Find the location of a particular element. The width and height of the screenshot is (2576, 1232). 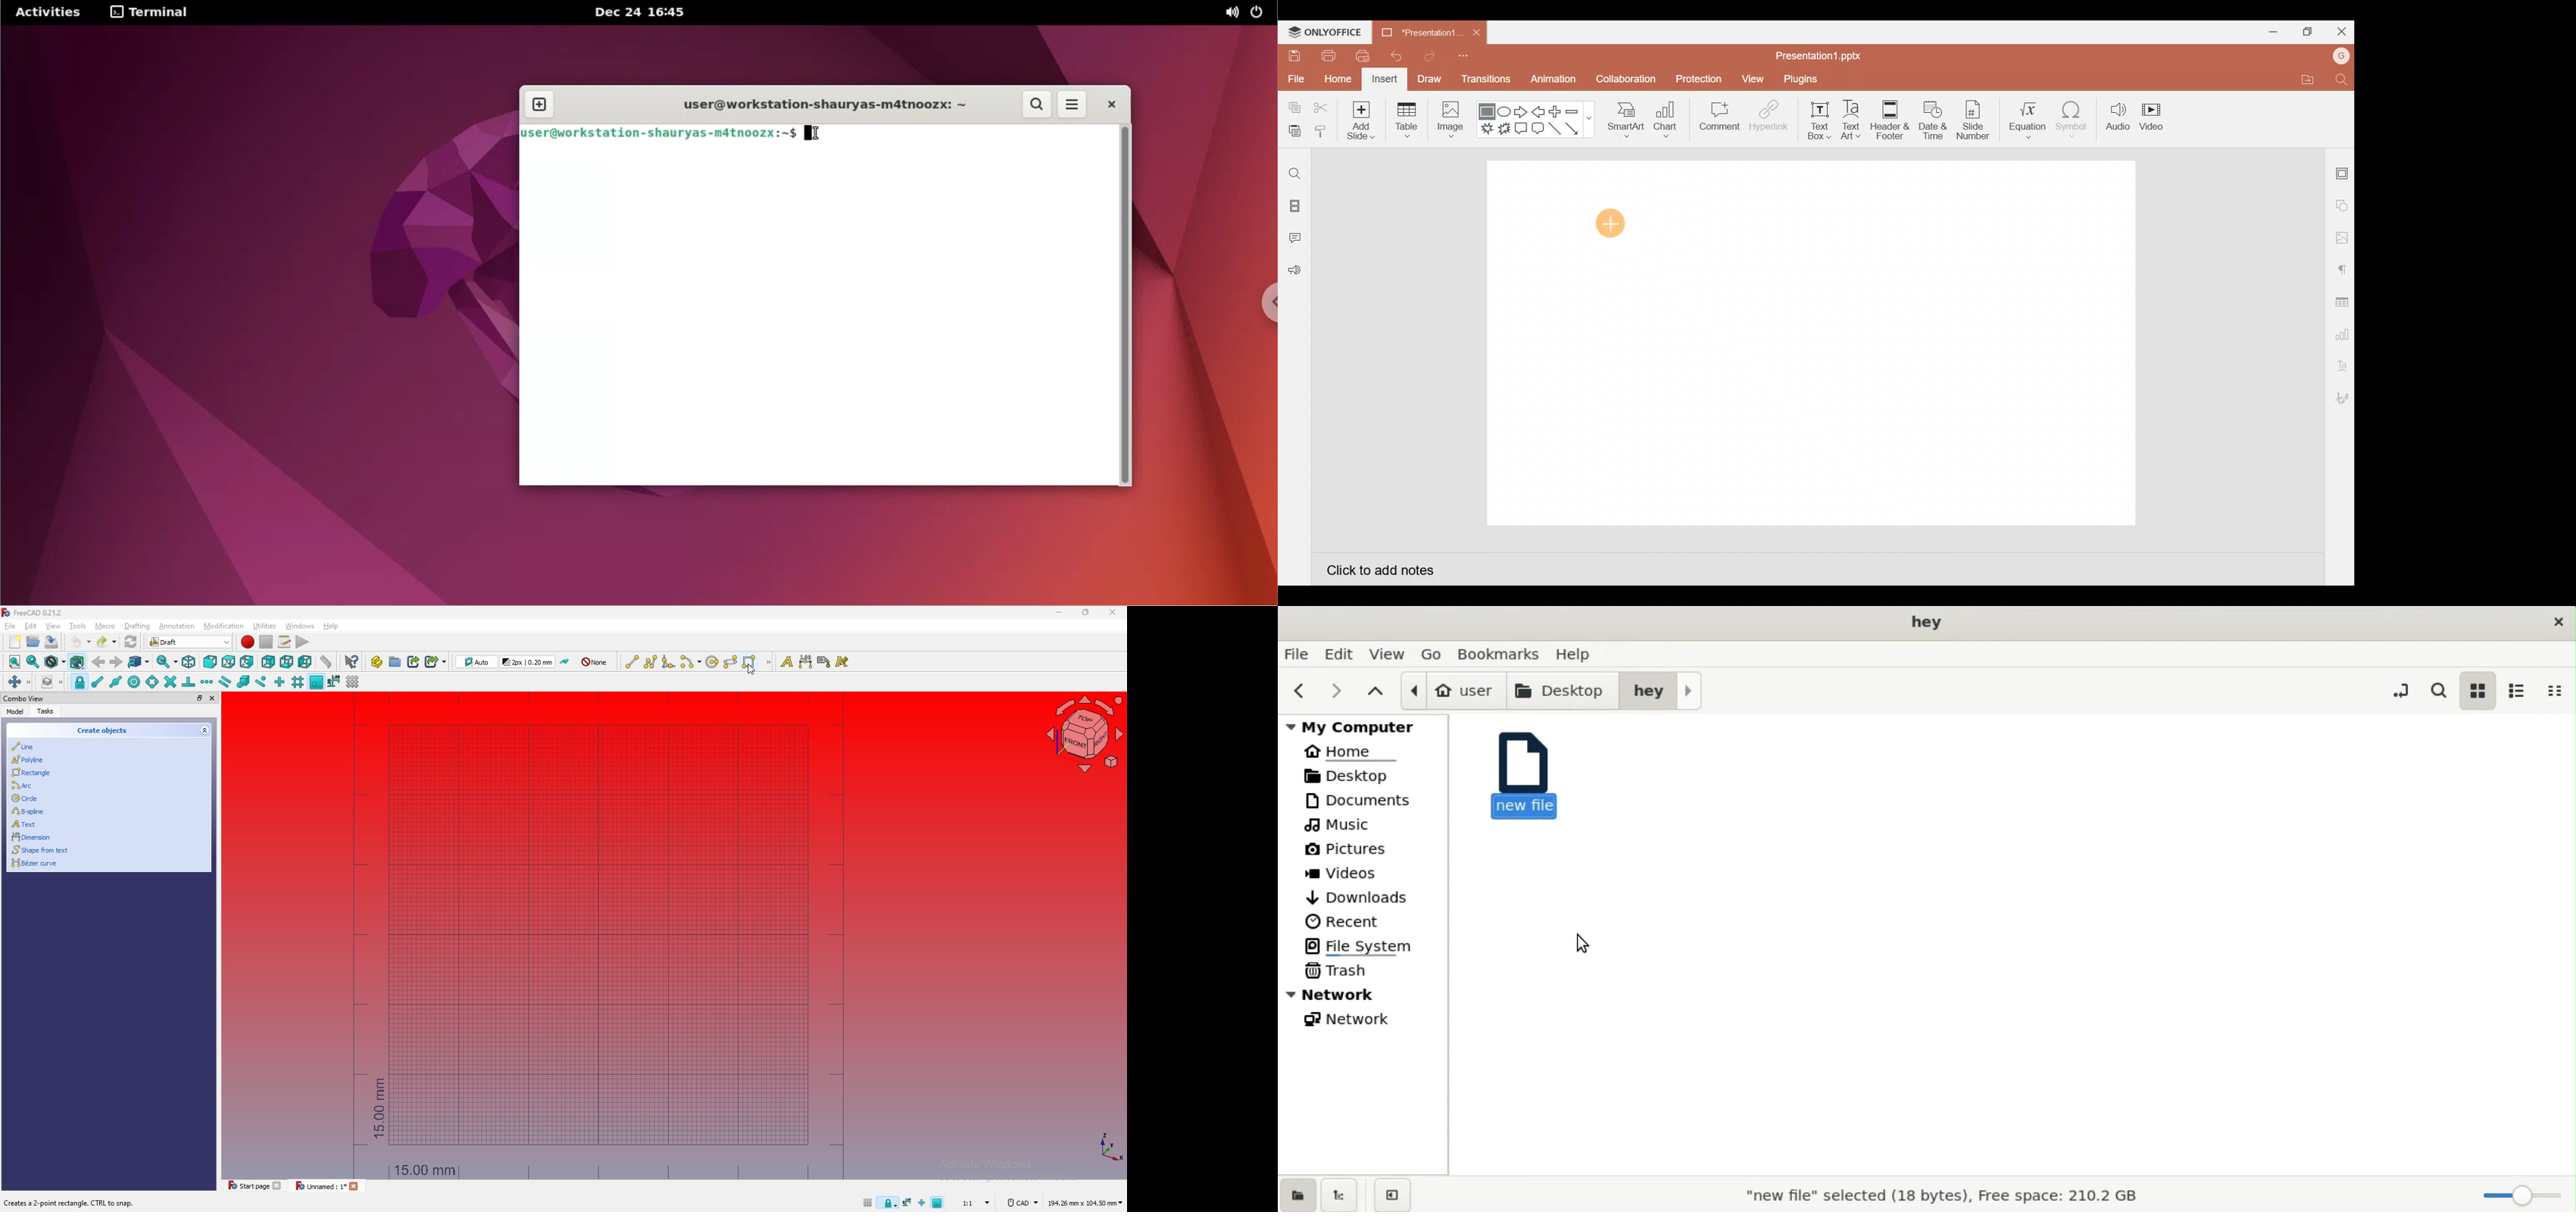

pop out is located at coordinates (199, 698).